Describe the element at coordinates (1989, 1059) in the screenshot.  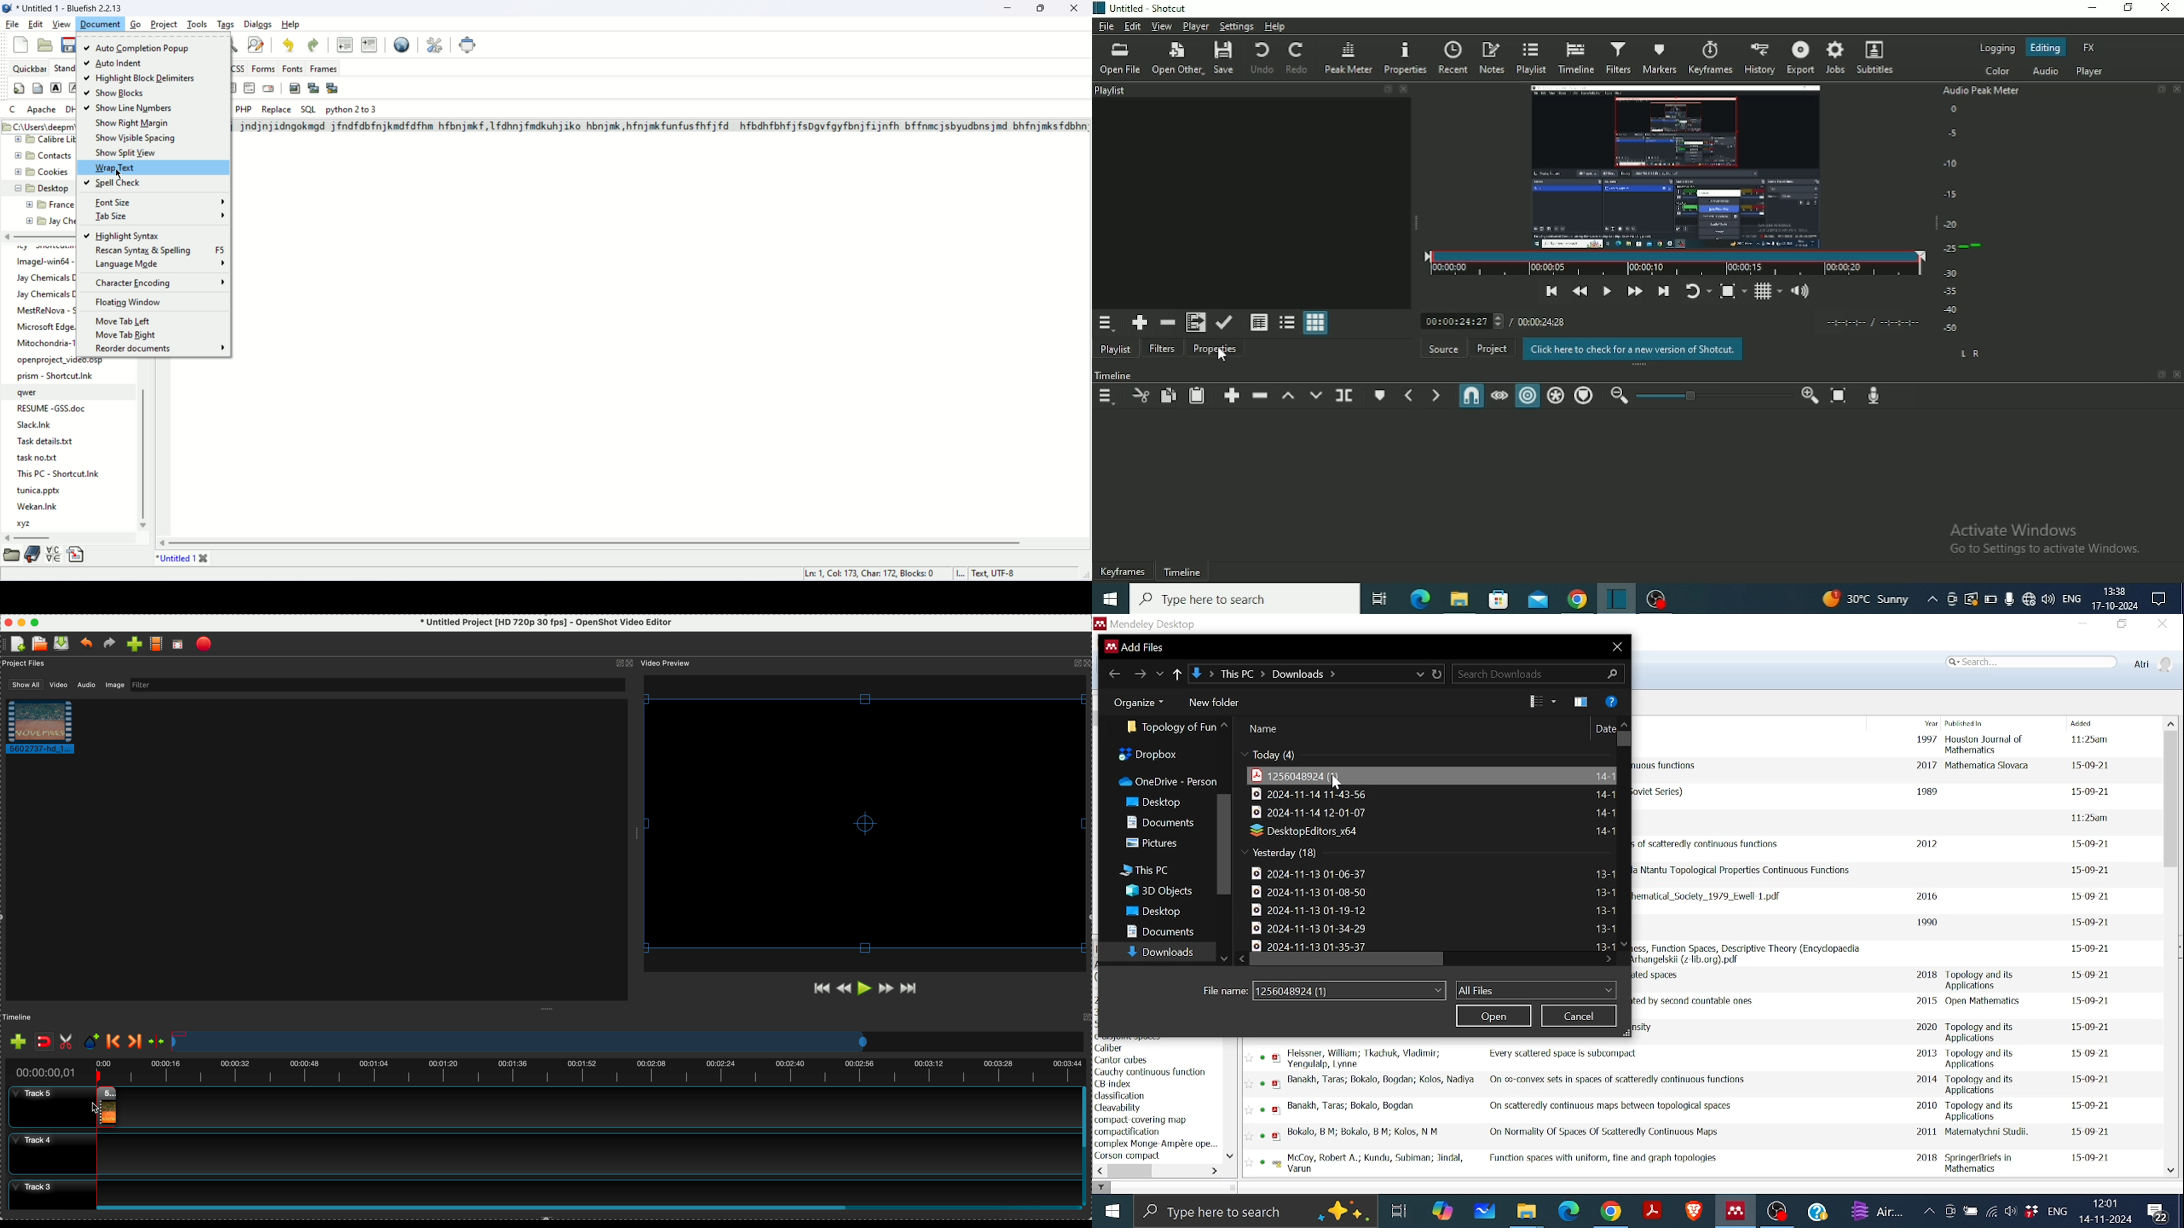
I see `Published in` at that location.